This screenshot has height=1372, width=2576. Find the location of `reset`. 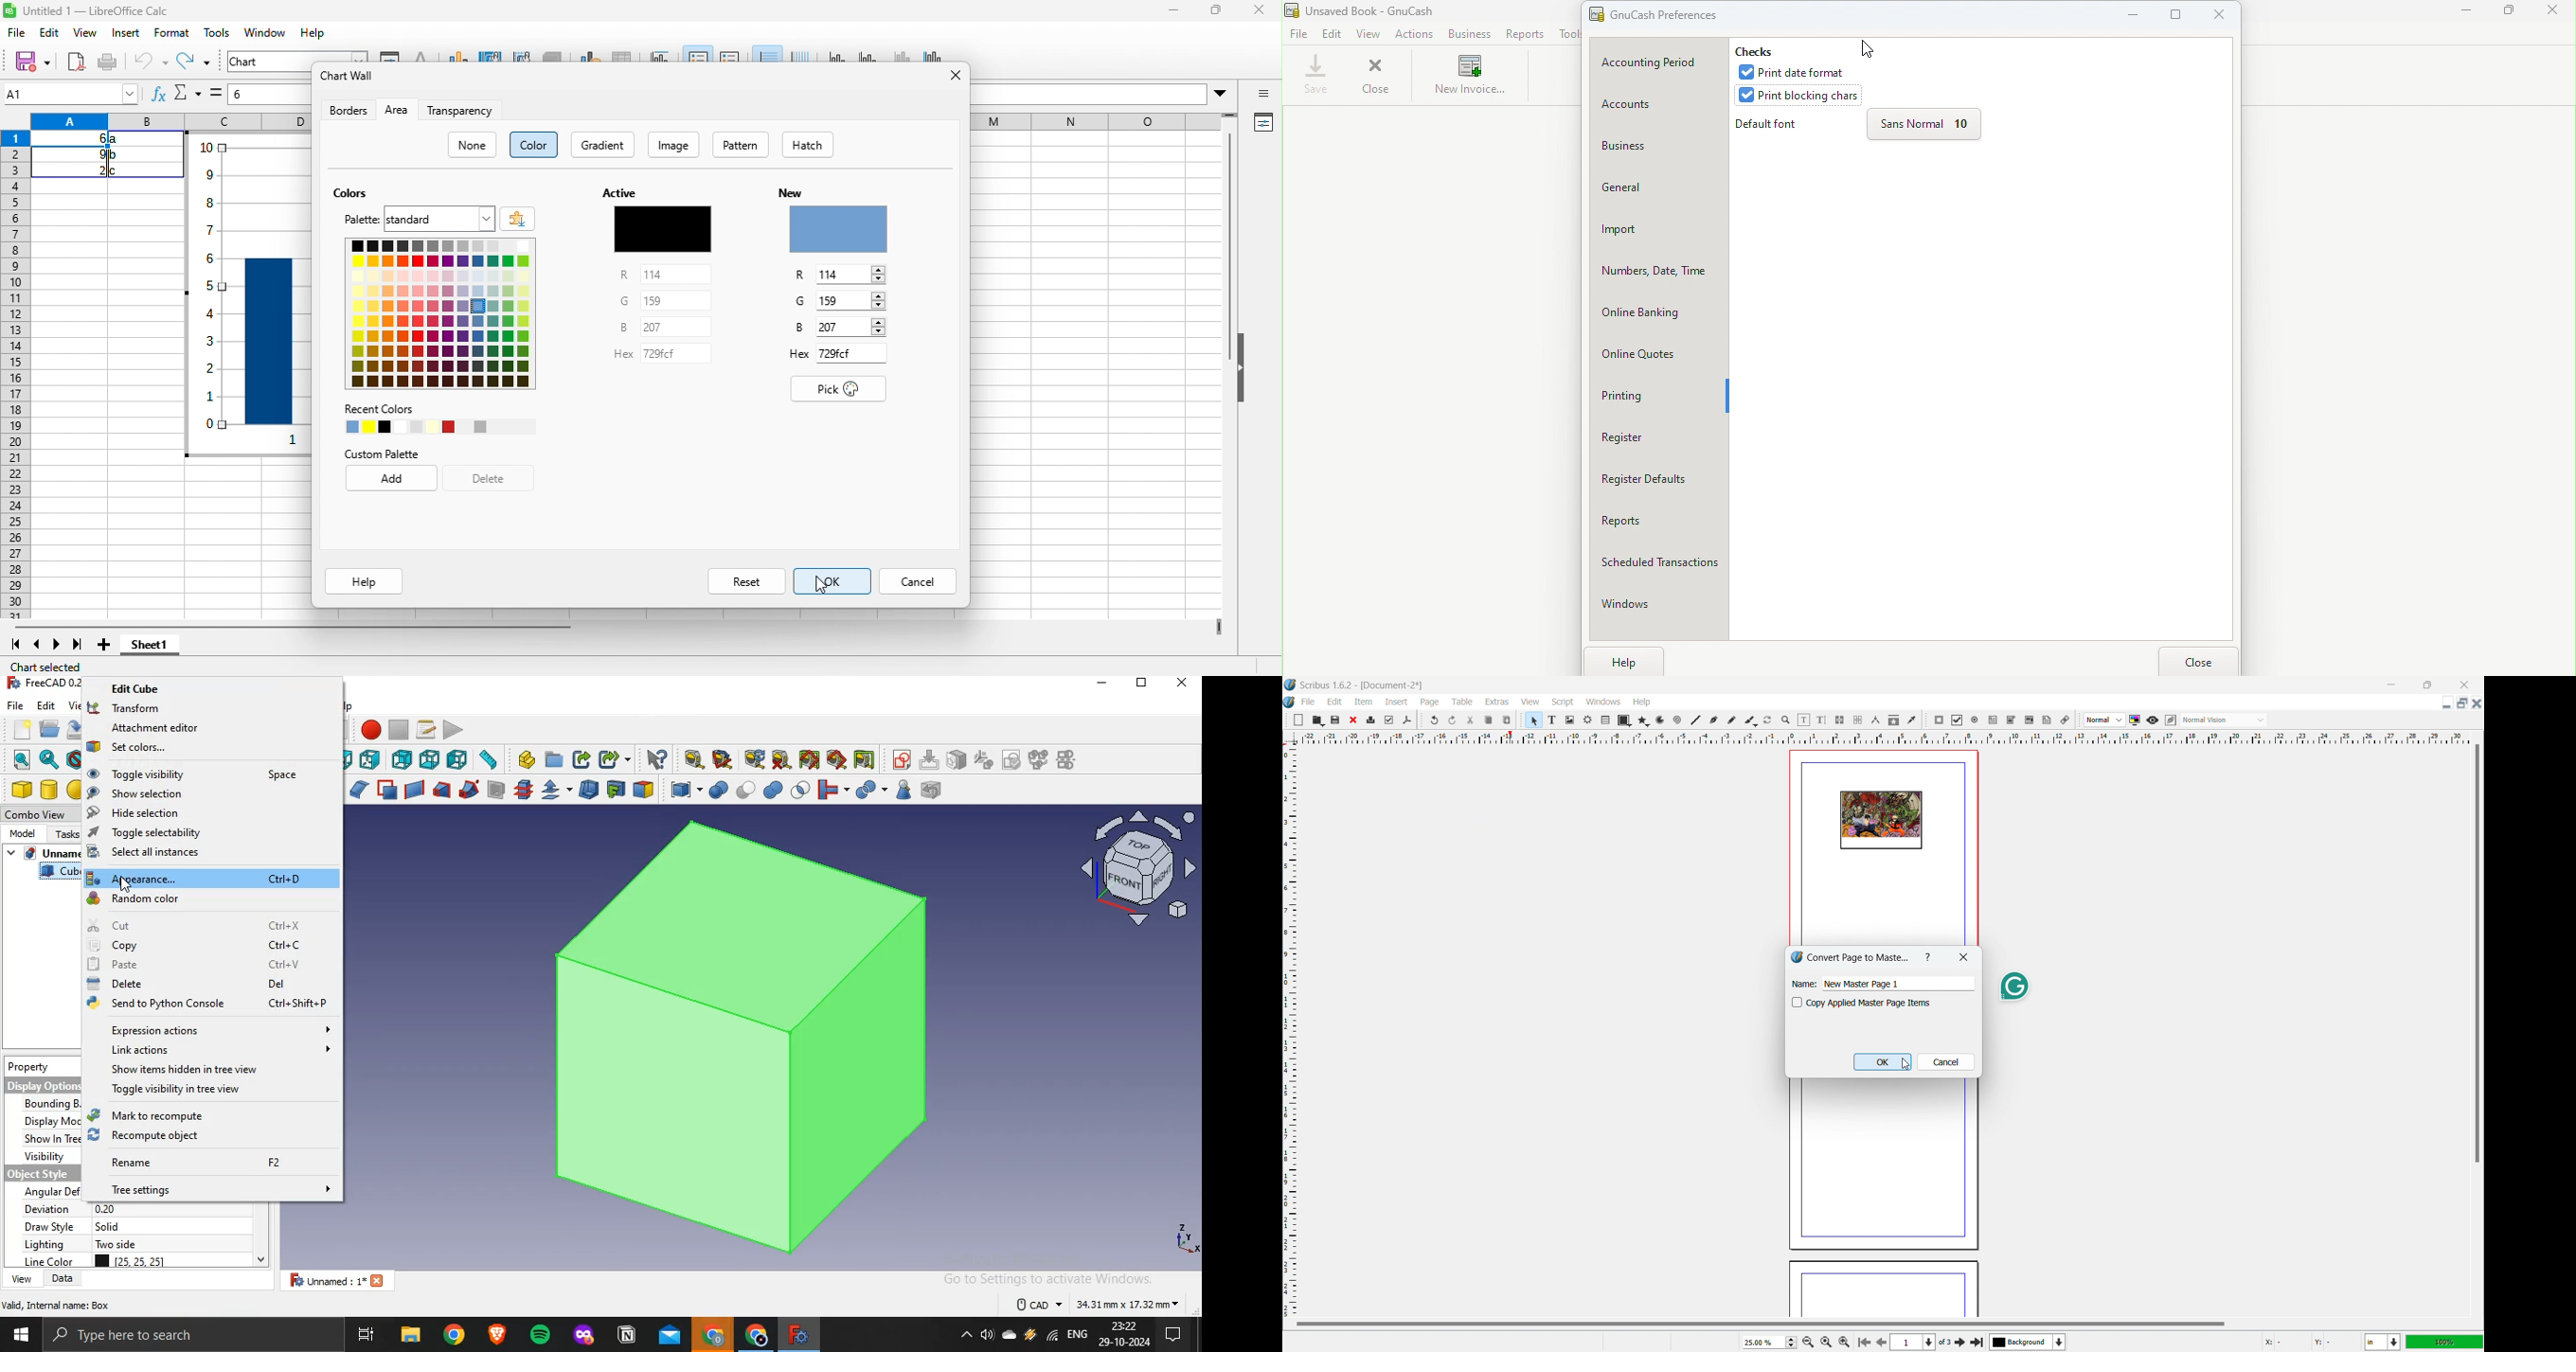

reset is located at coordinates (745, 580).